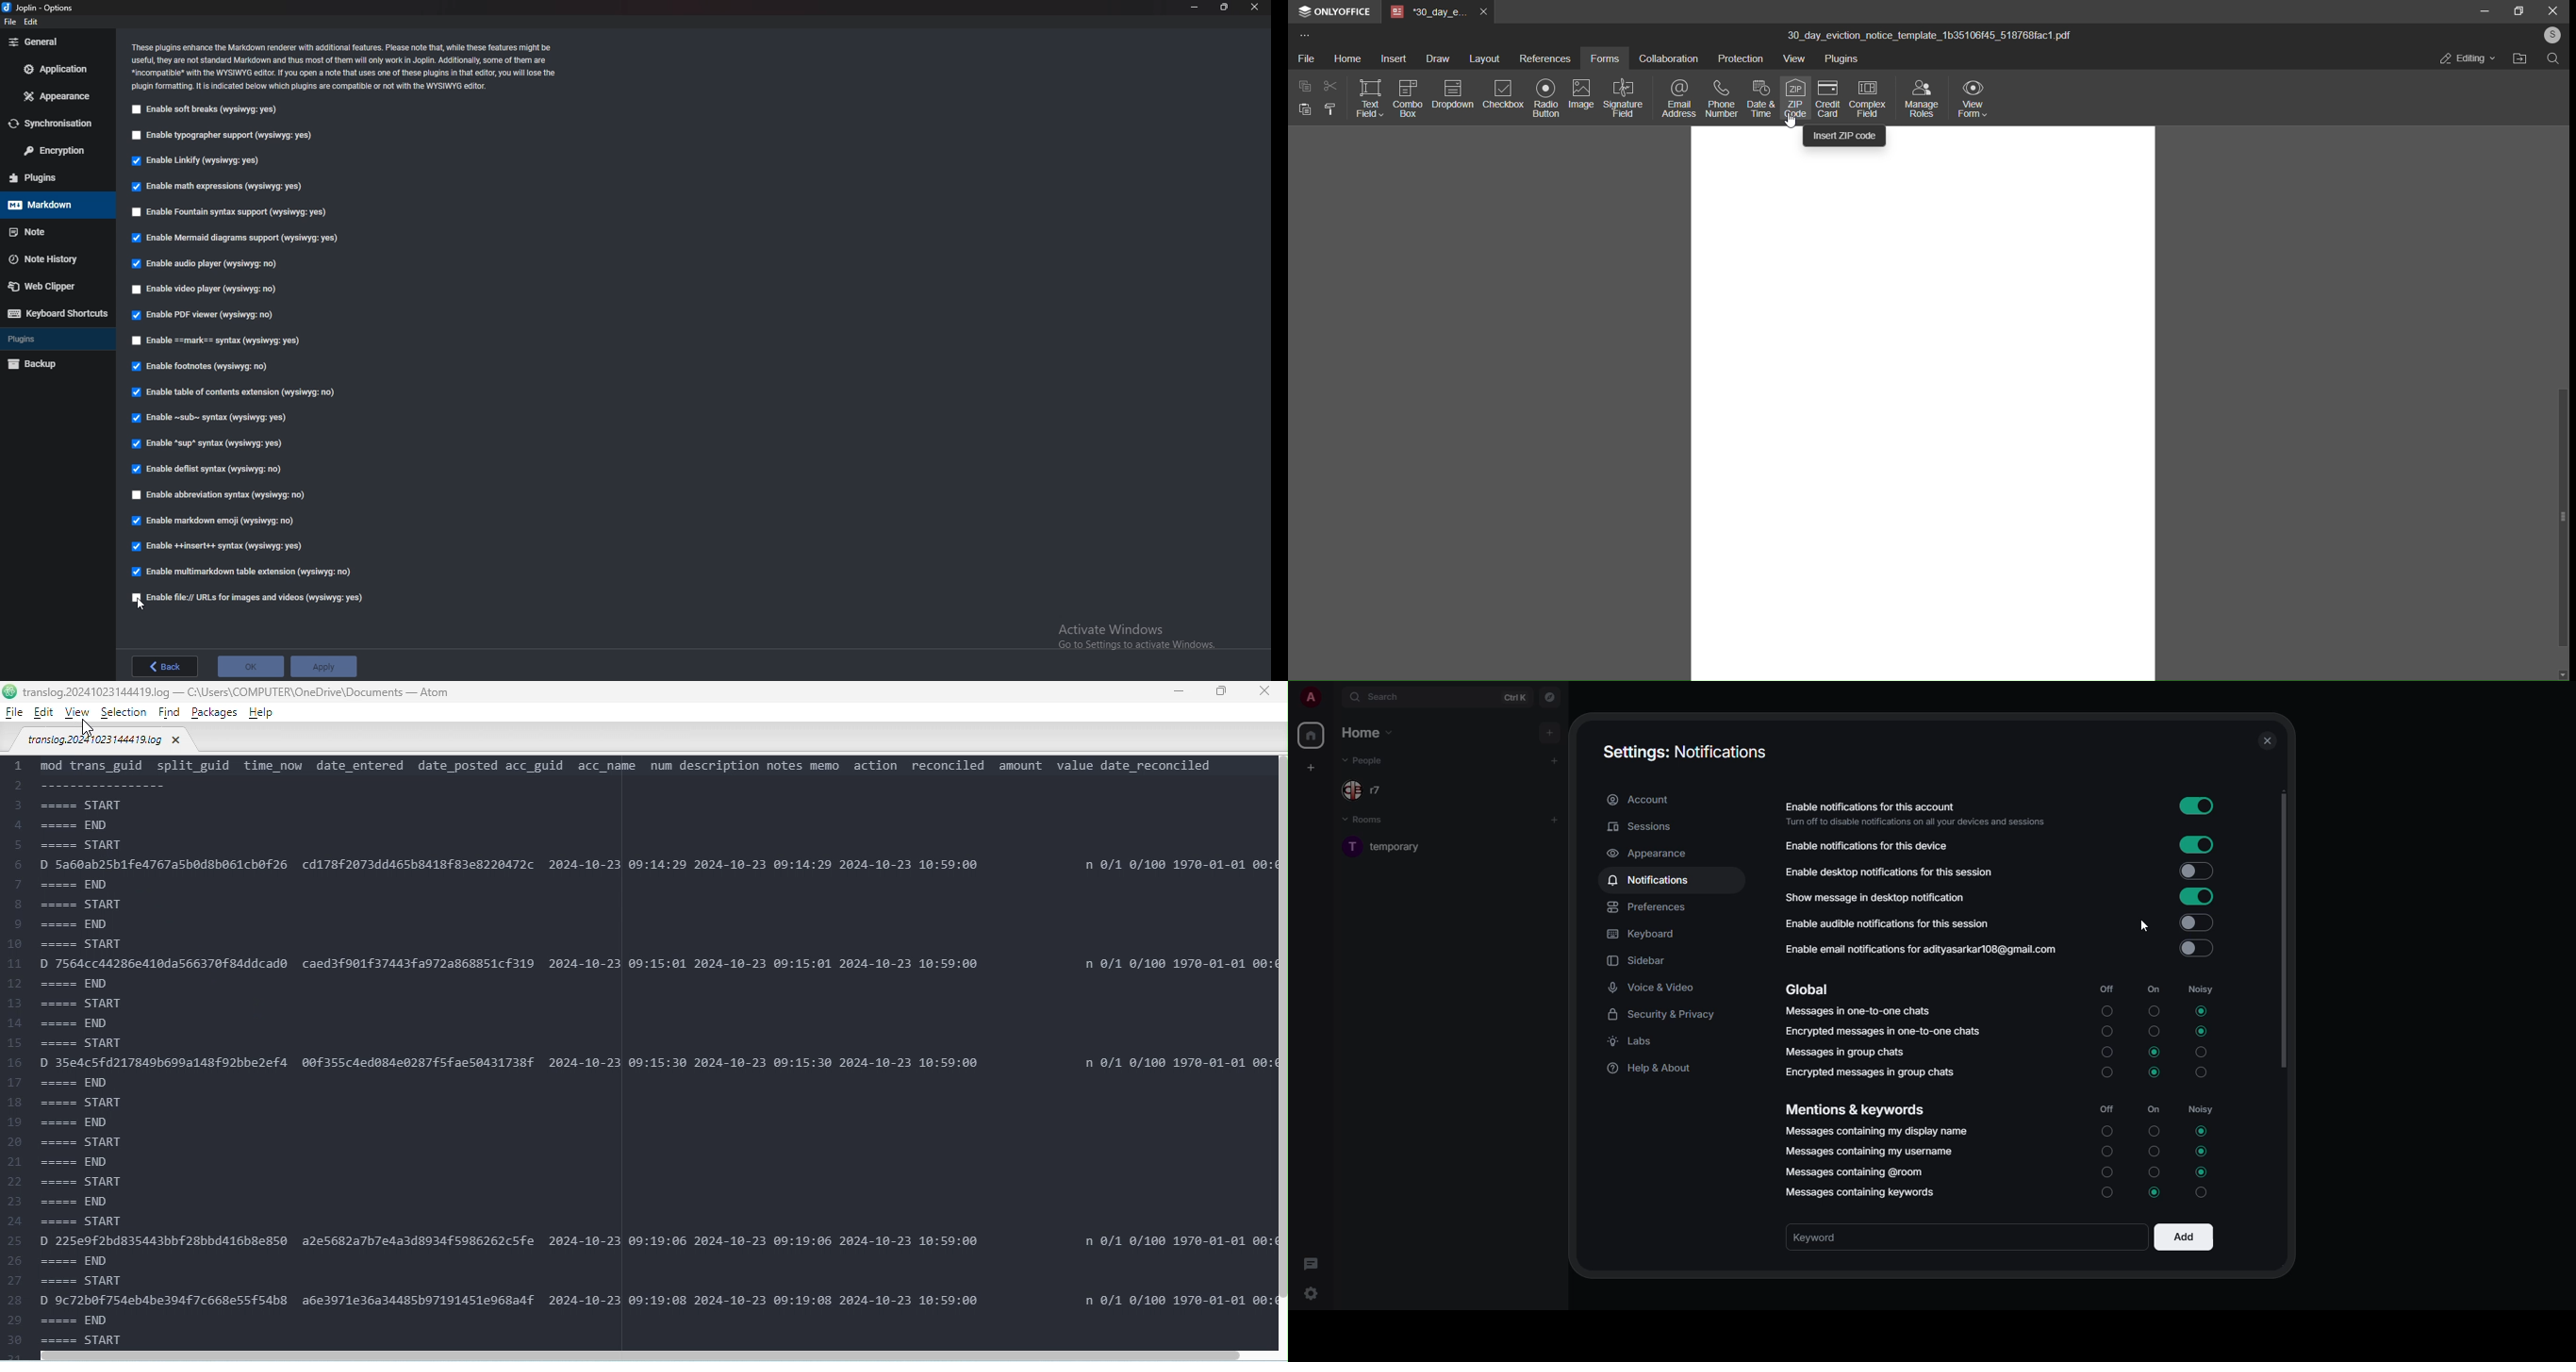  I want to click on Enable math expressions, so click(223, 187).